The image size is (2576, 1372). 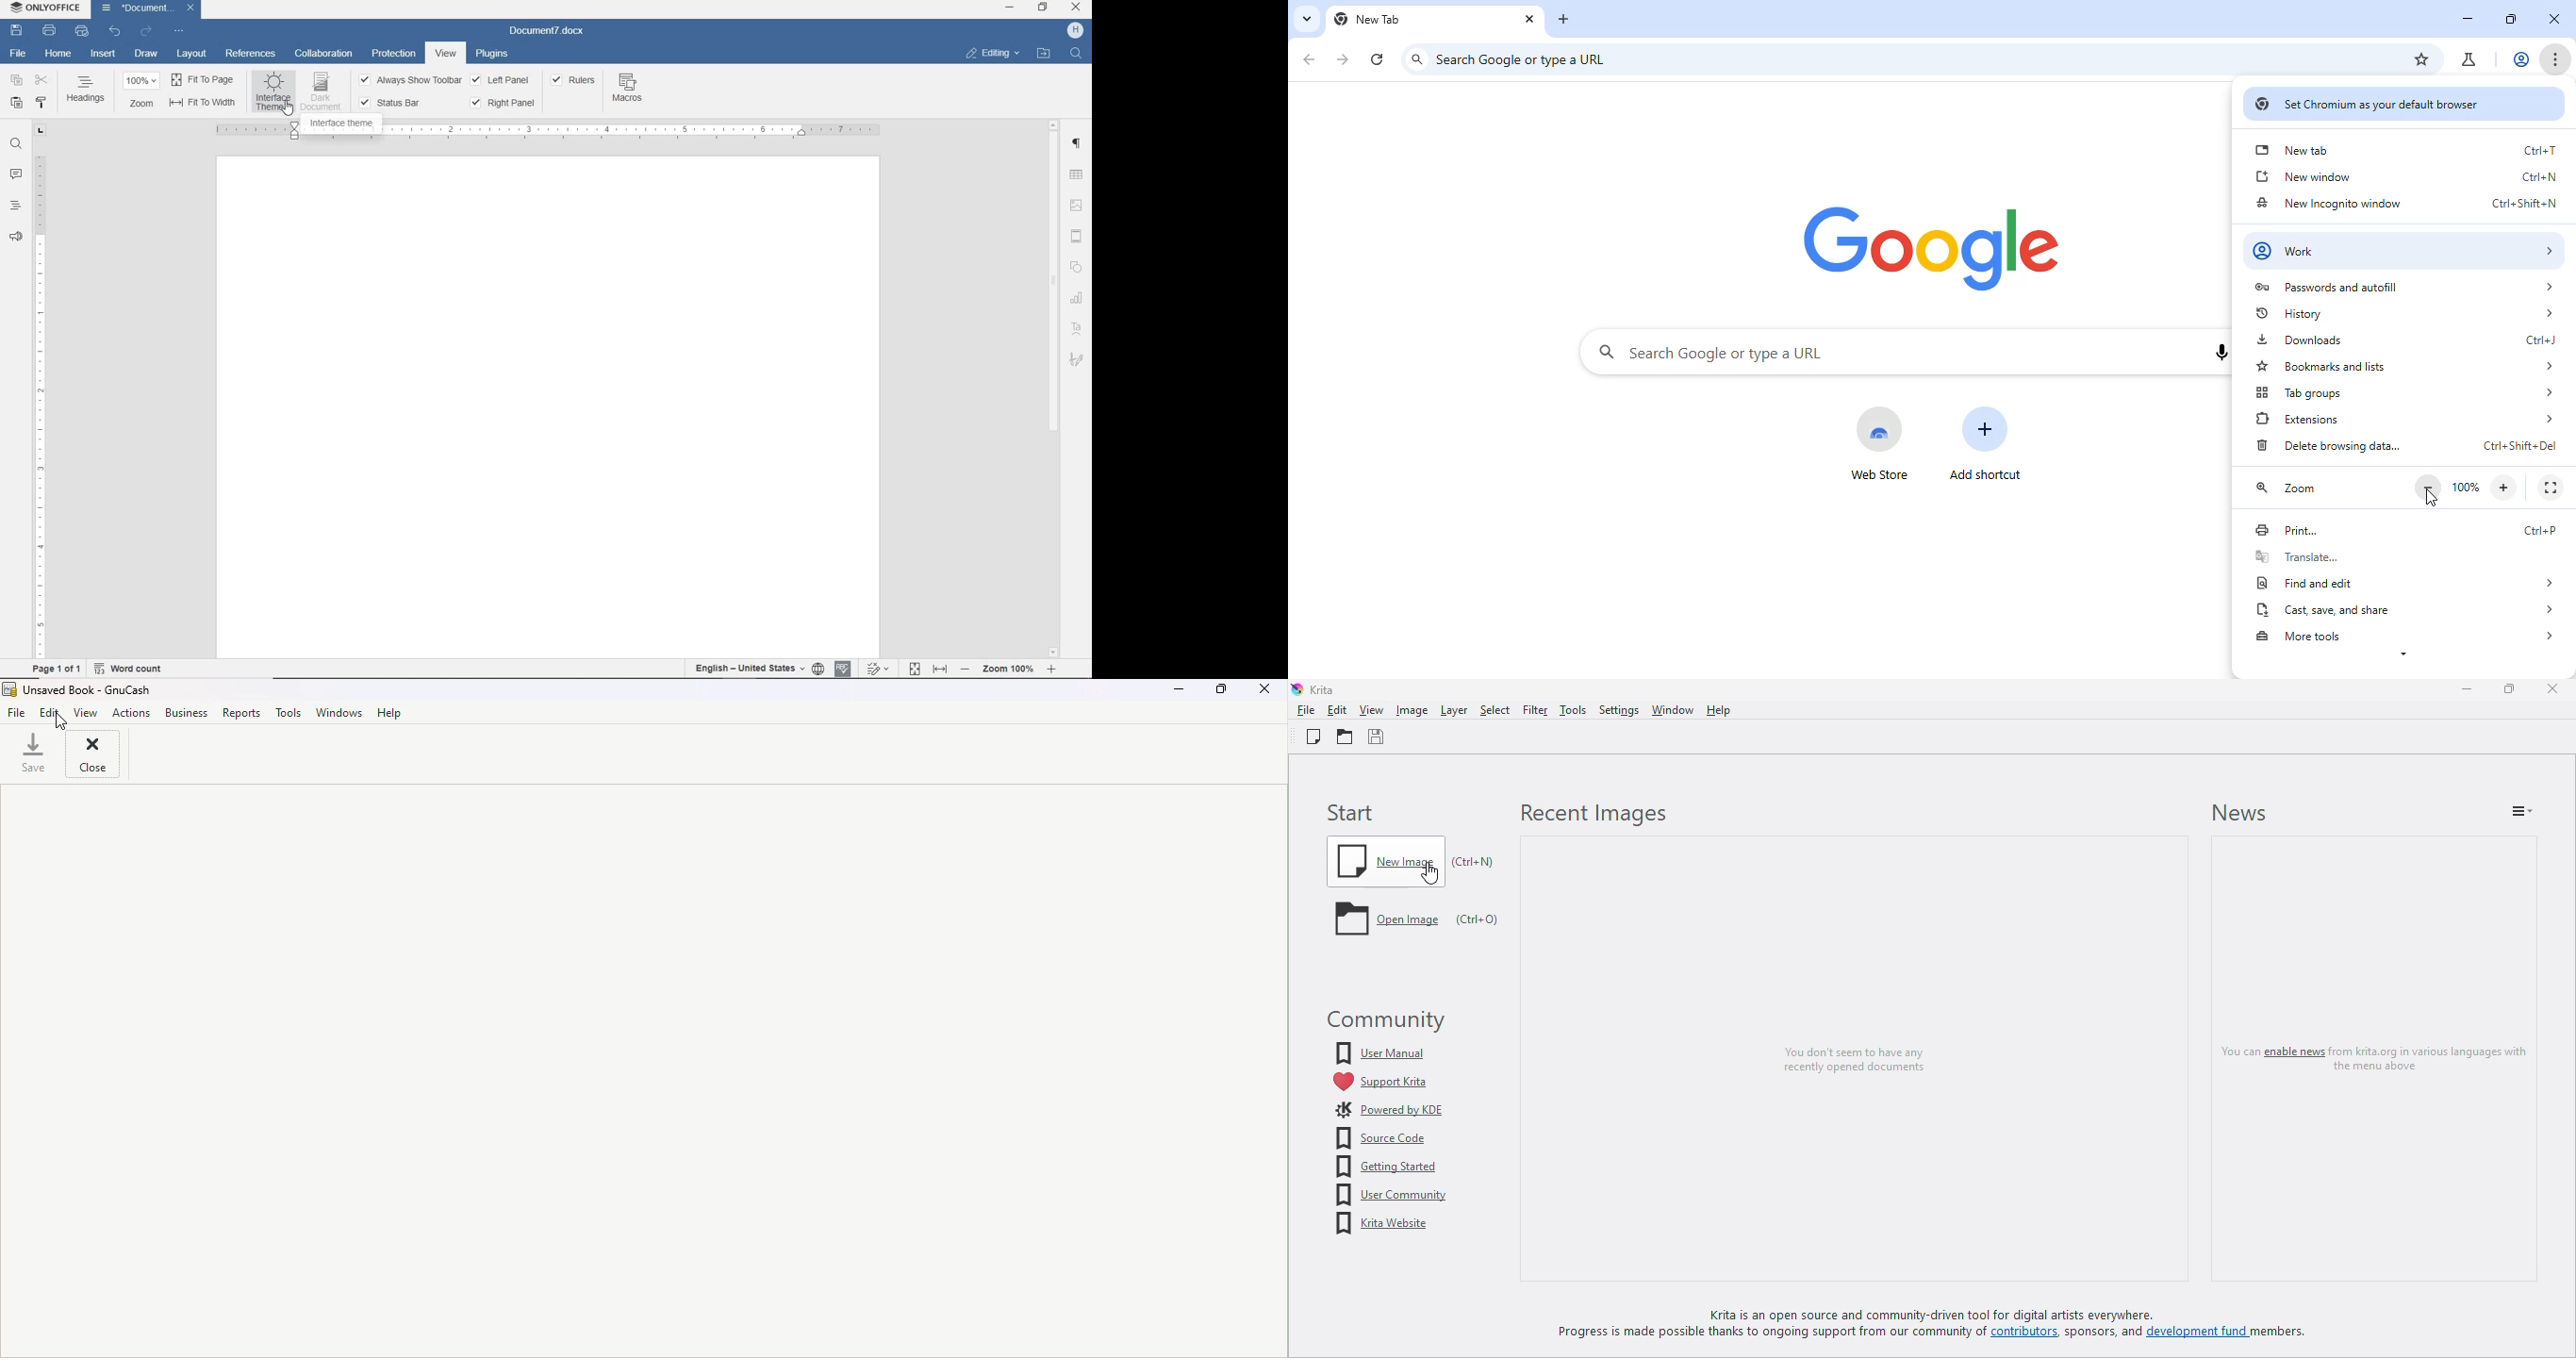 What do you see at coordinates (2403, 530) in the screenshot?
I see `print` at bounding box center [2403, 530].